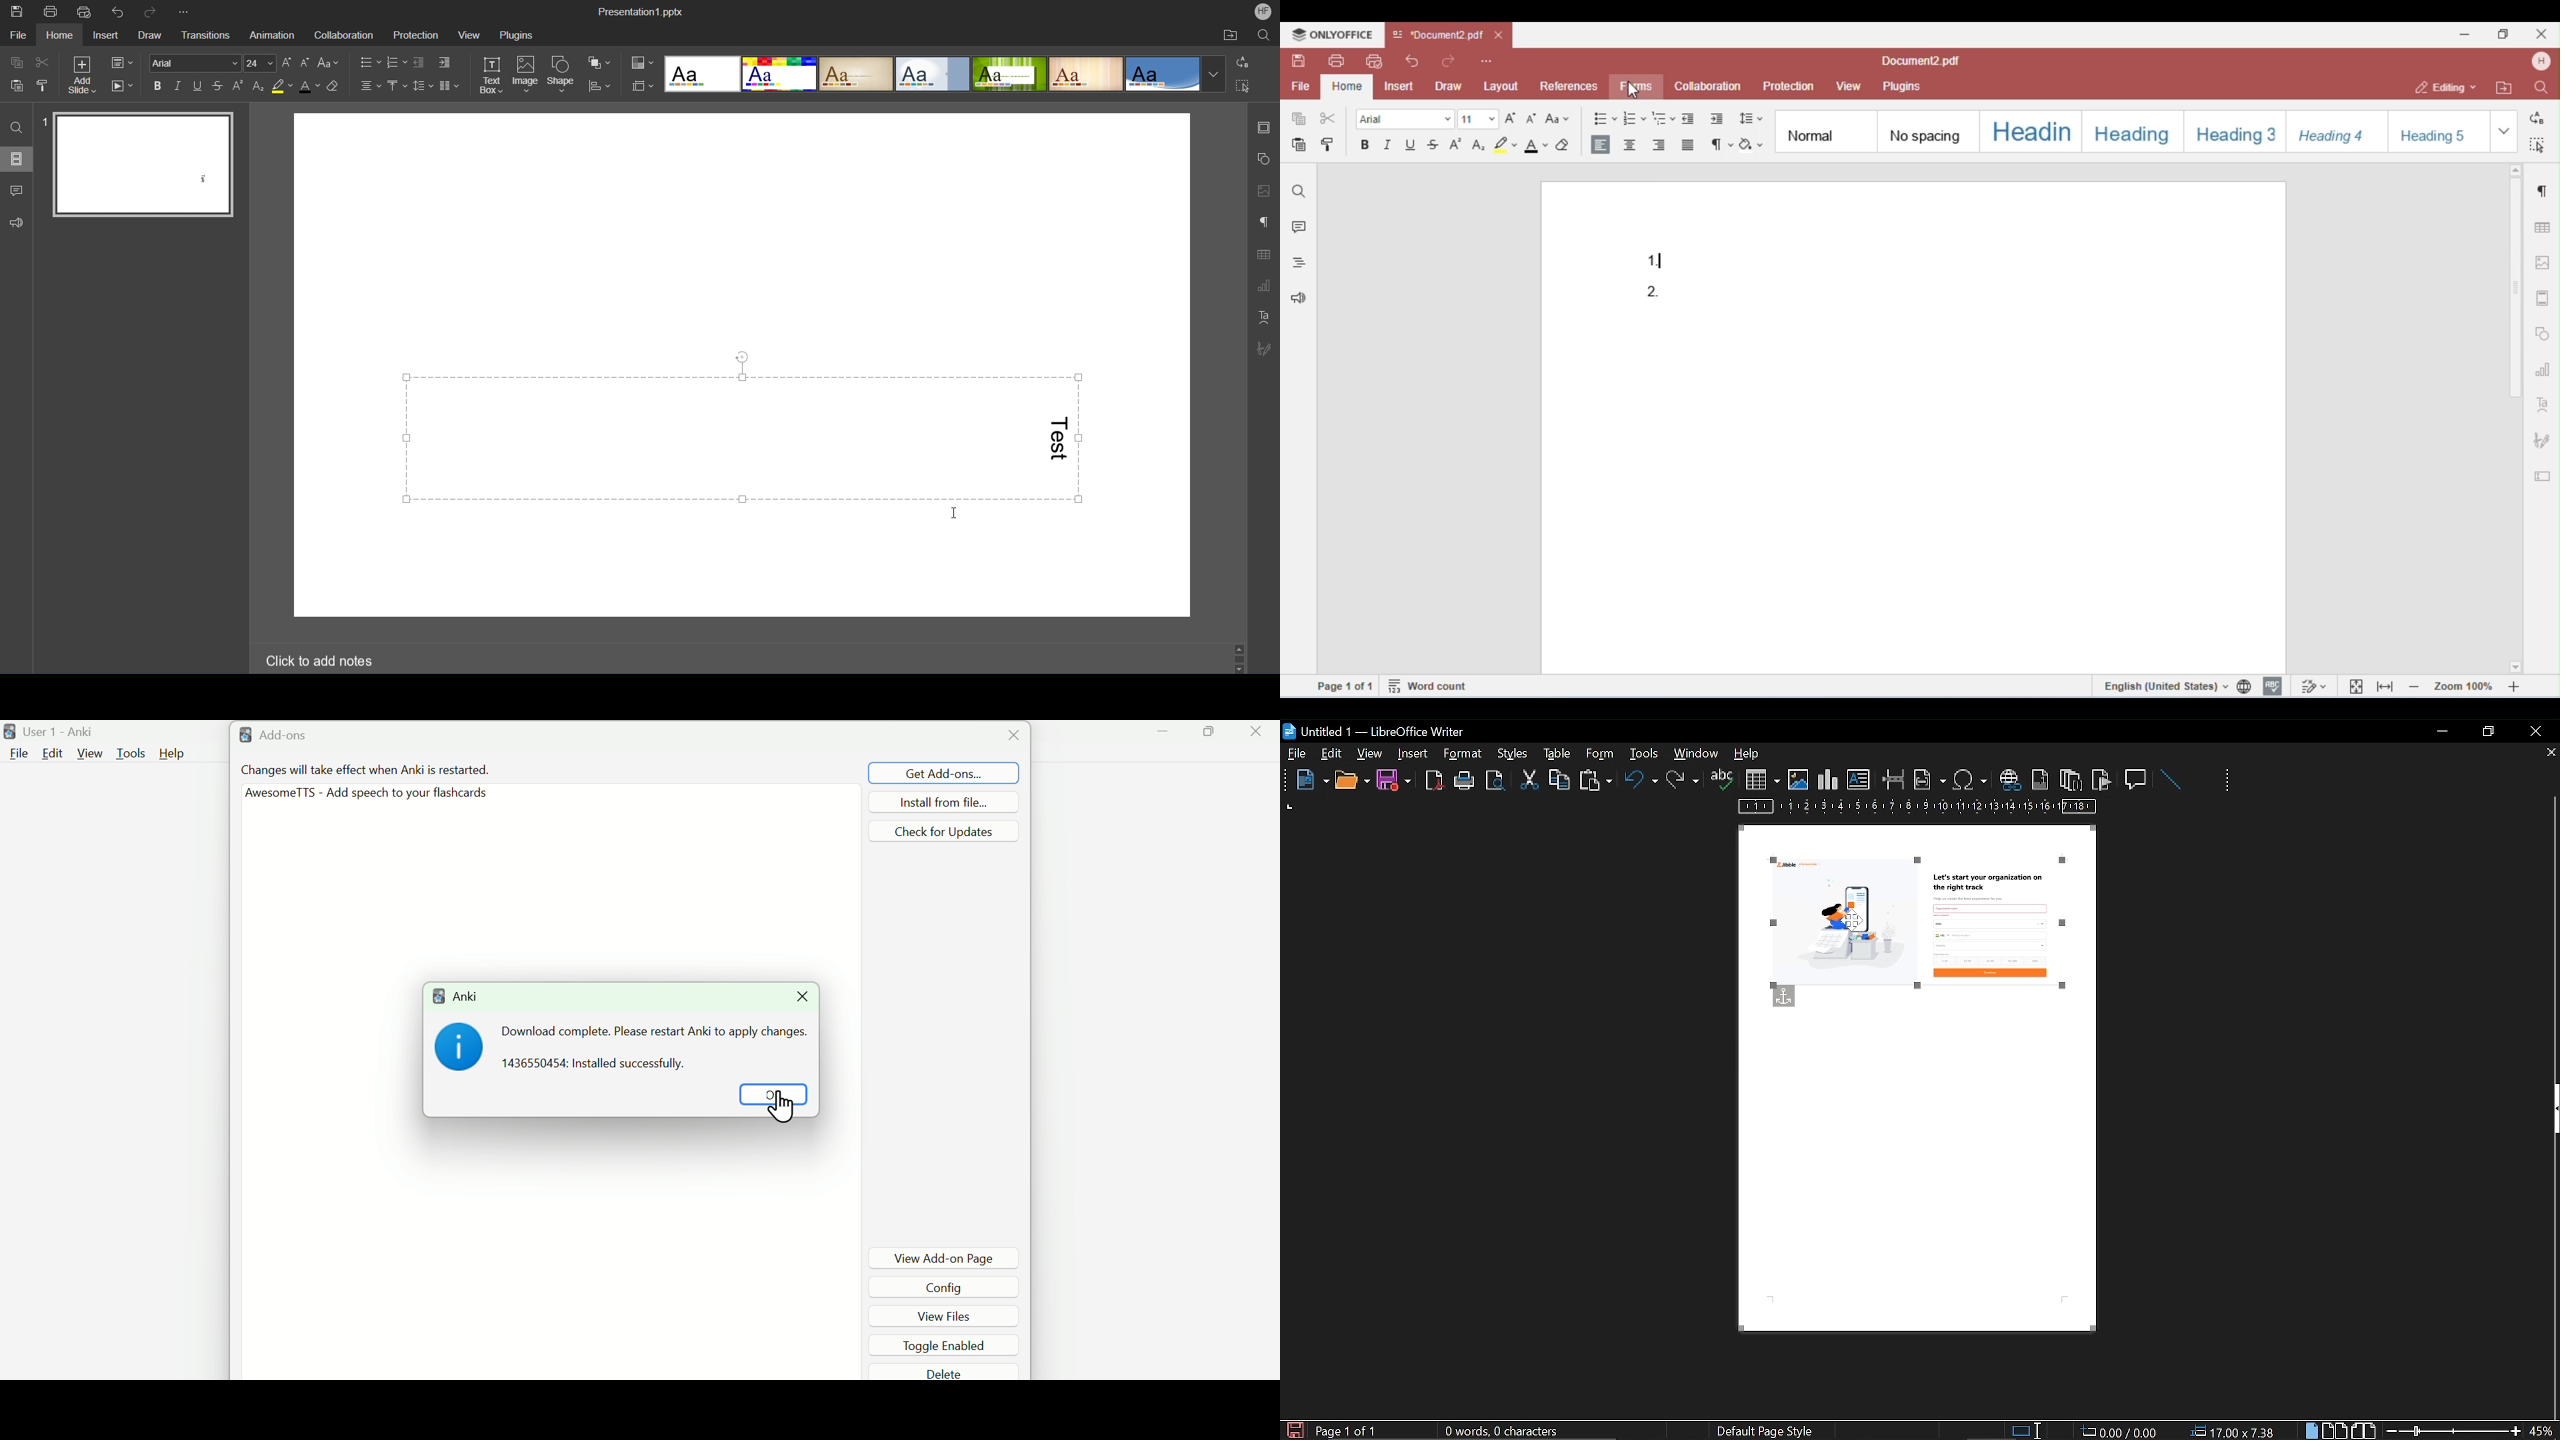 The height and width of the screenshot is (1456, 2576). Describe the element at coordinates (1769, 1430) in the screenshot. I see `page style` at that location.